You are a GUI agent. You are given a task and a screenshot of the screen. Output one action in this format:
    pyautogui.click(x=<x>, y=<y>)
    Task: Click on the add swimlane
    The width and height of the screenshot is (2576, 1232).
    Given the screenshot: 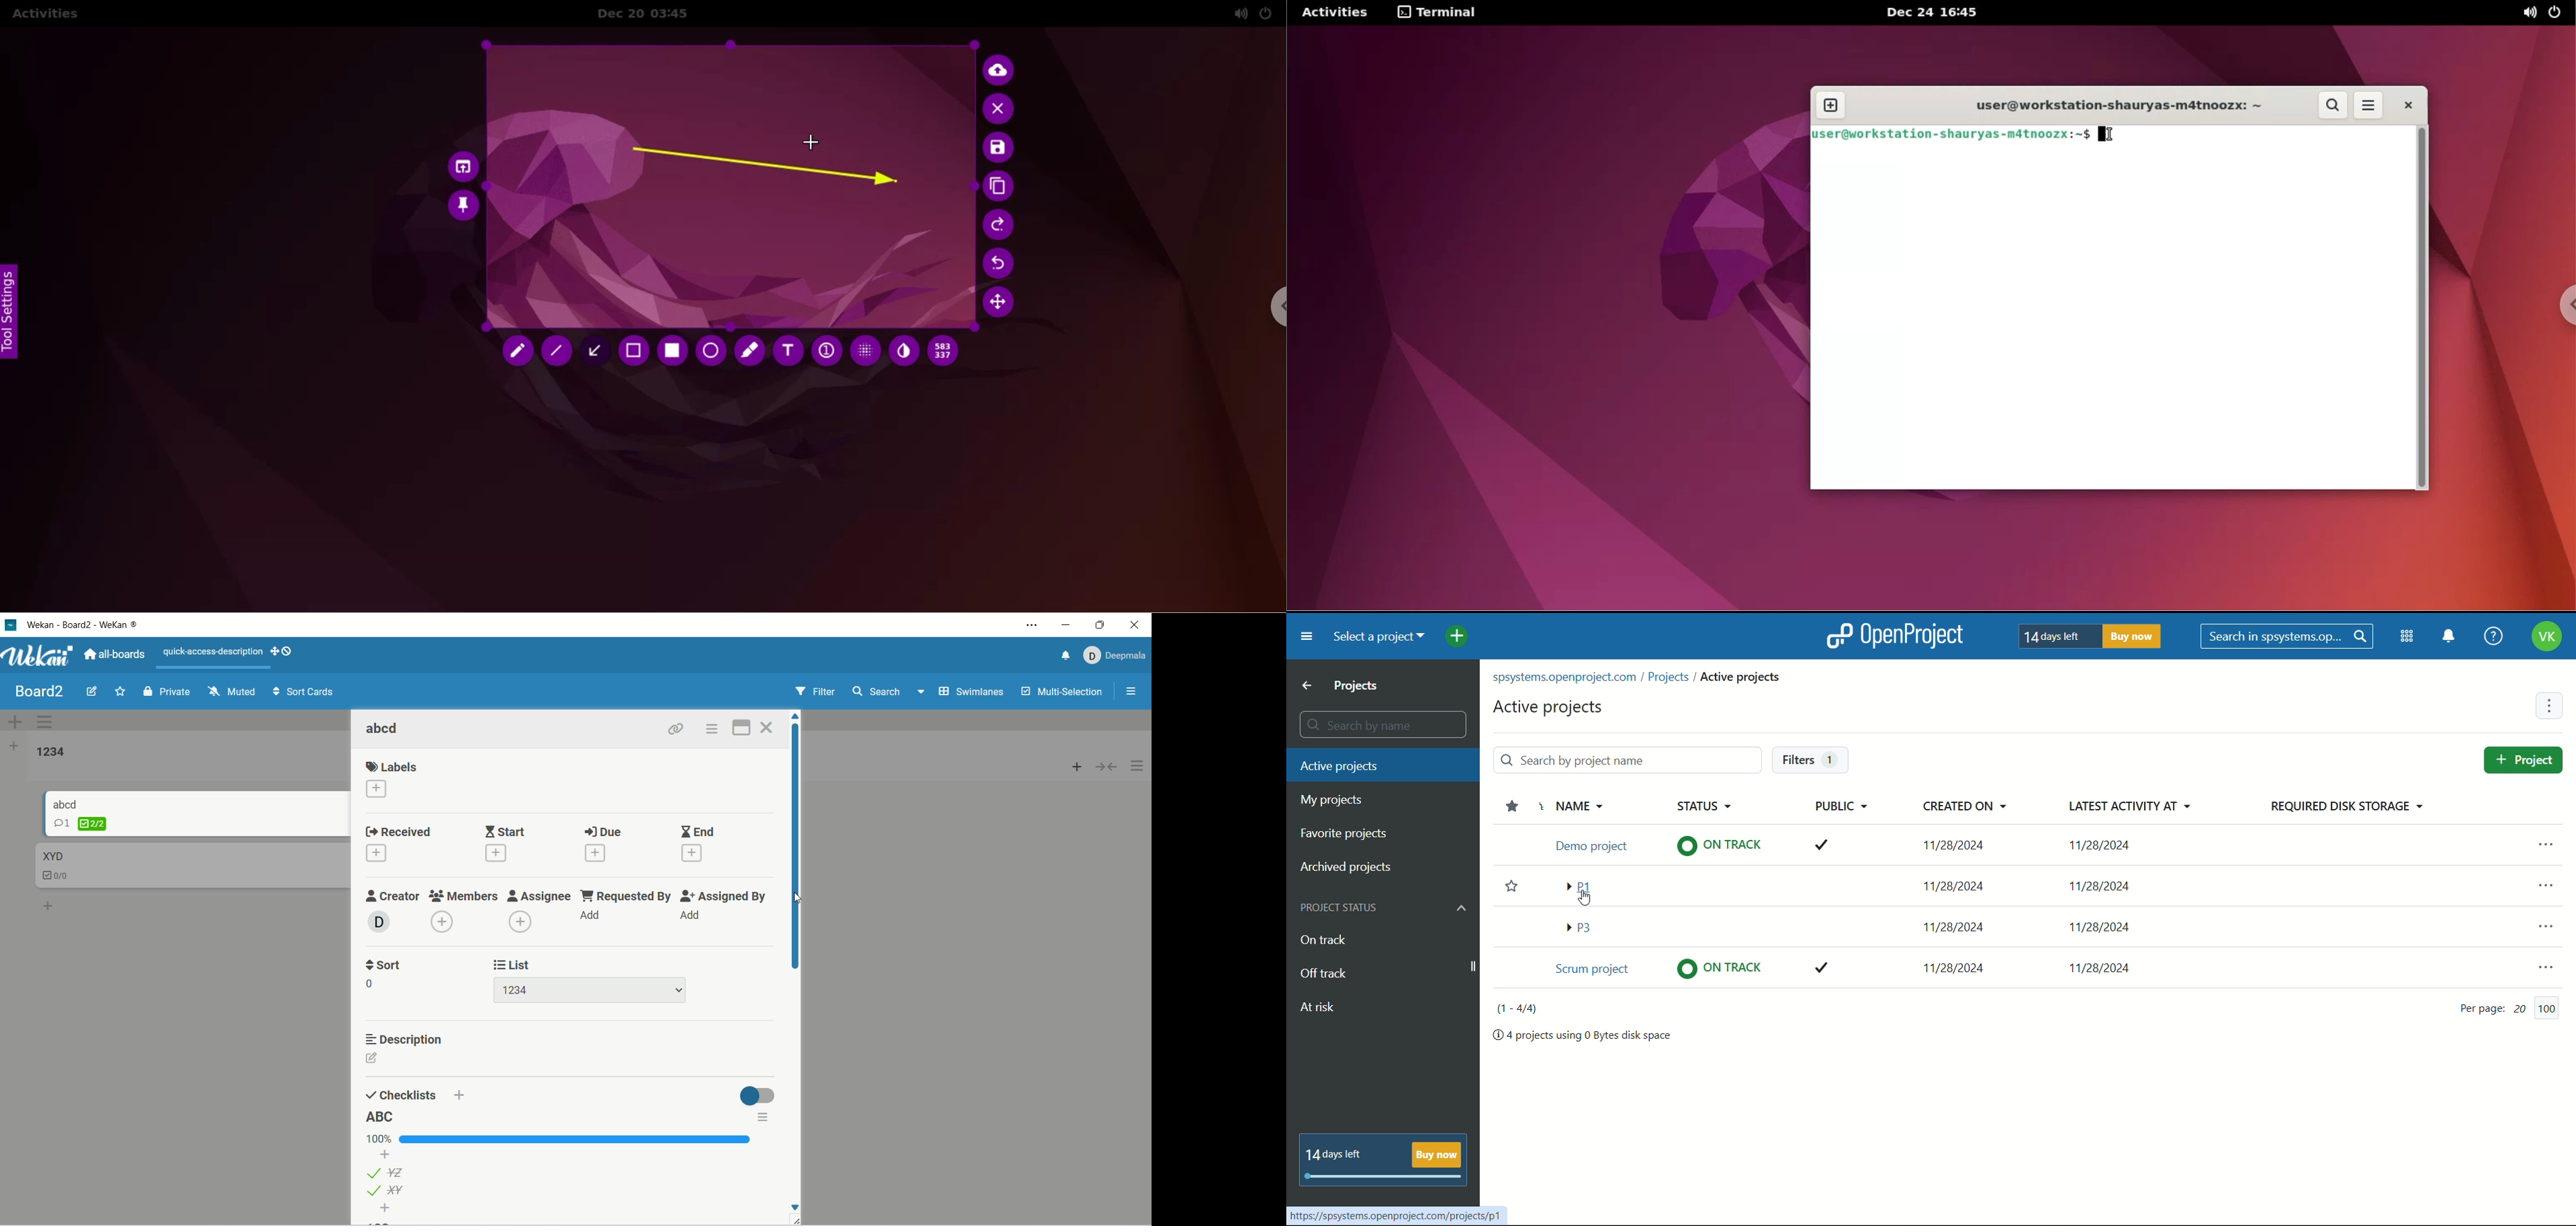 What is the action you would take?
    pyautogui.click(x=12, y=719)
    